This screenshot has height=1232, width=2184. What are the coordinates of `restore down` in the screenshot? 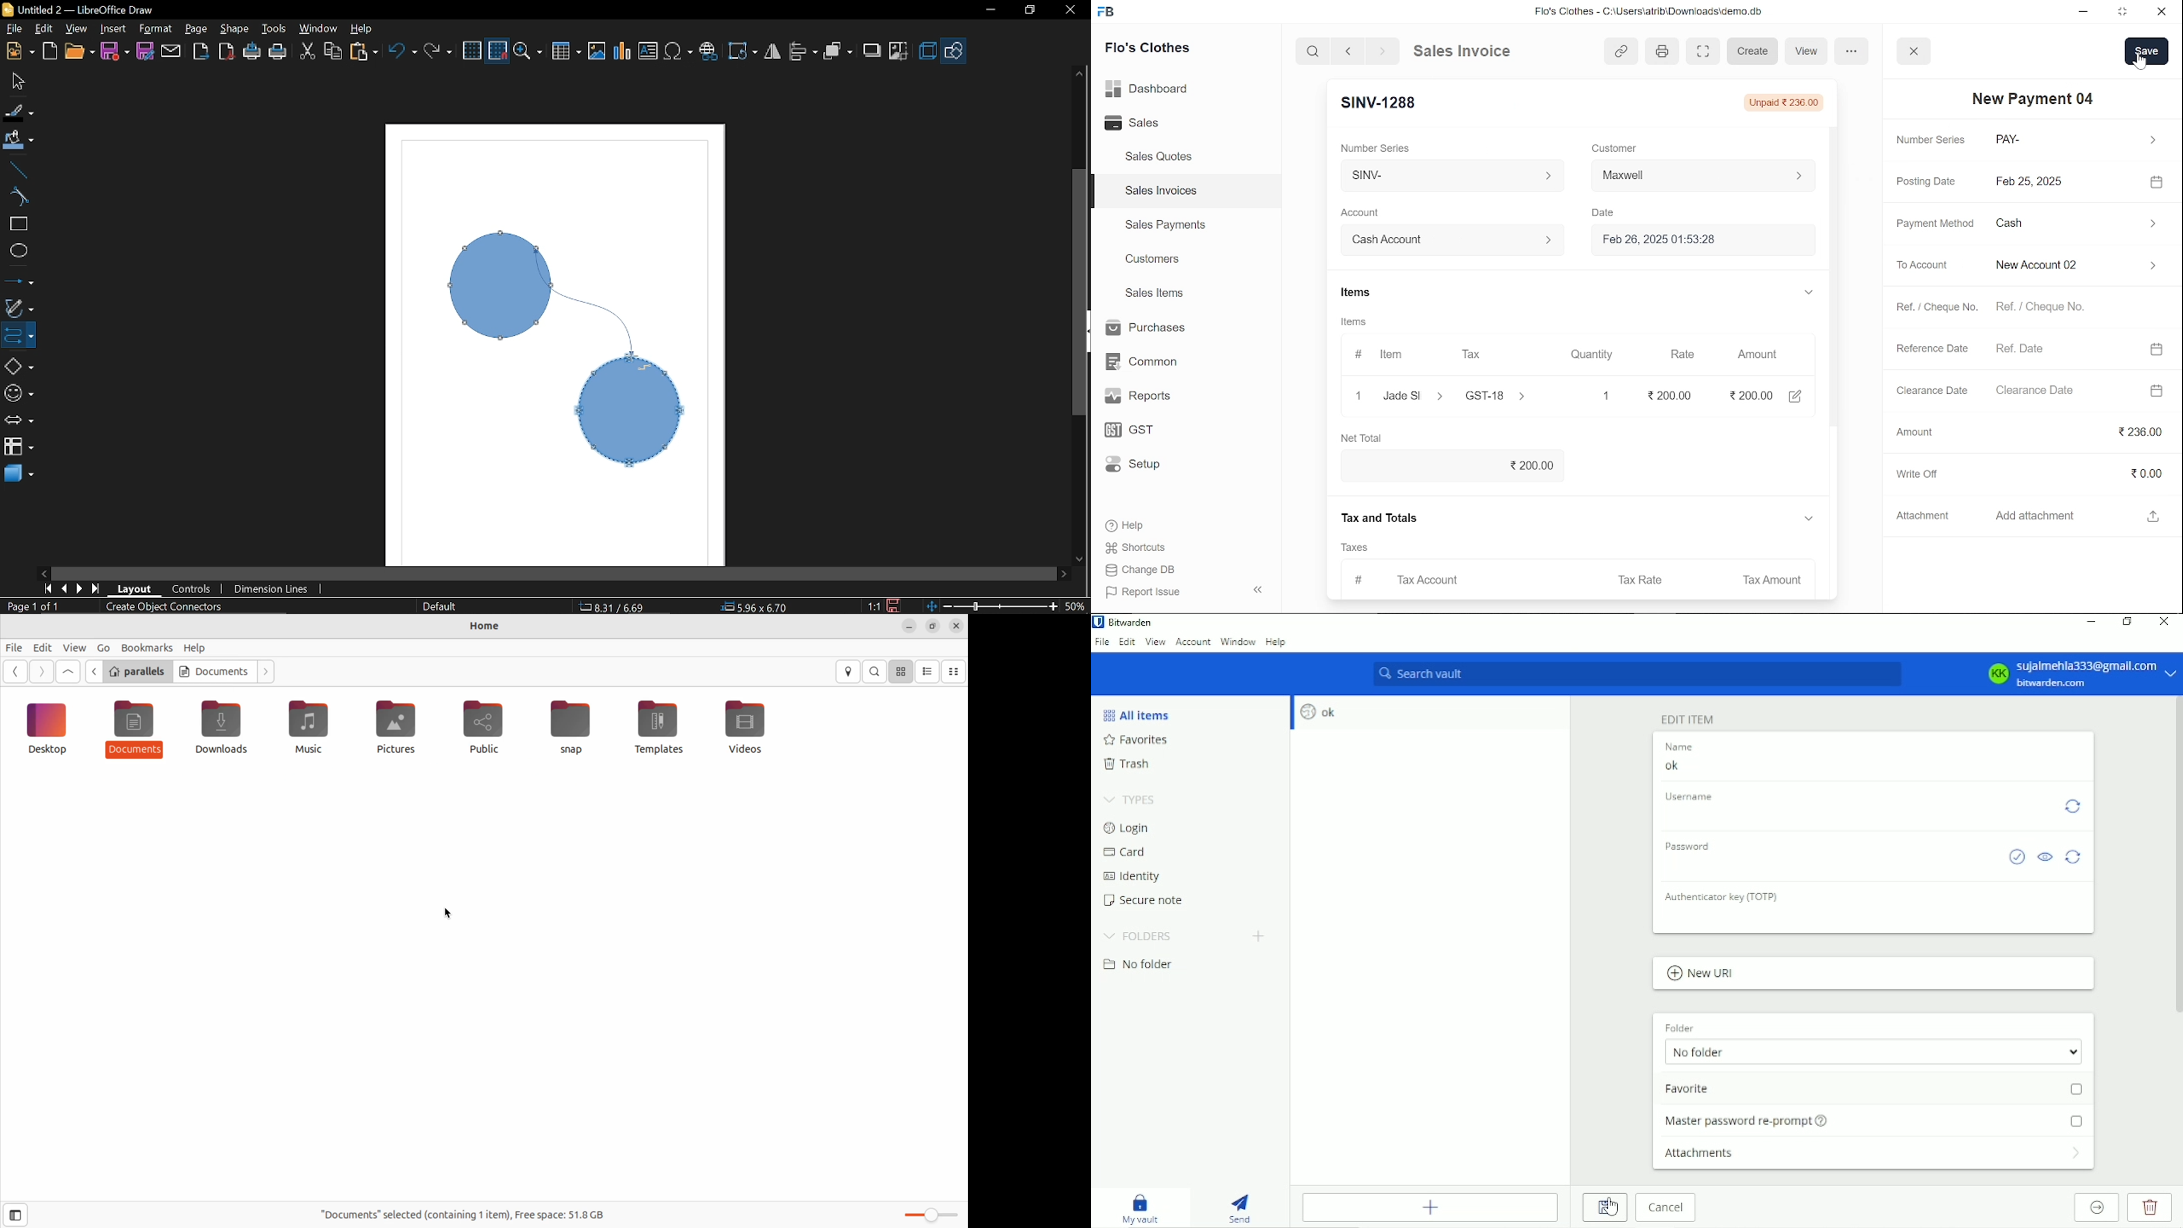 It's located at (2125, 13).